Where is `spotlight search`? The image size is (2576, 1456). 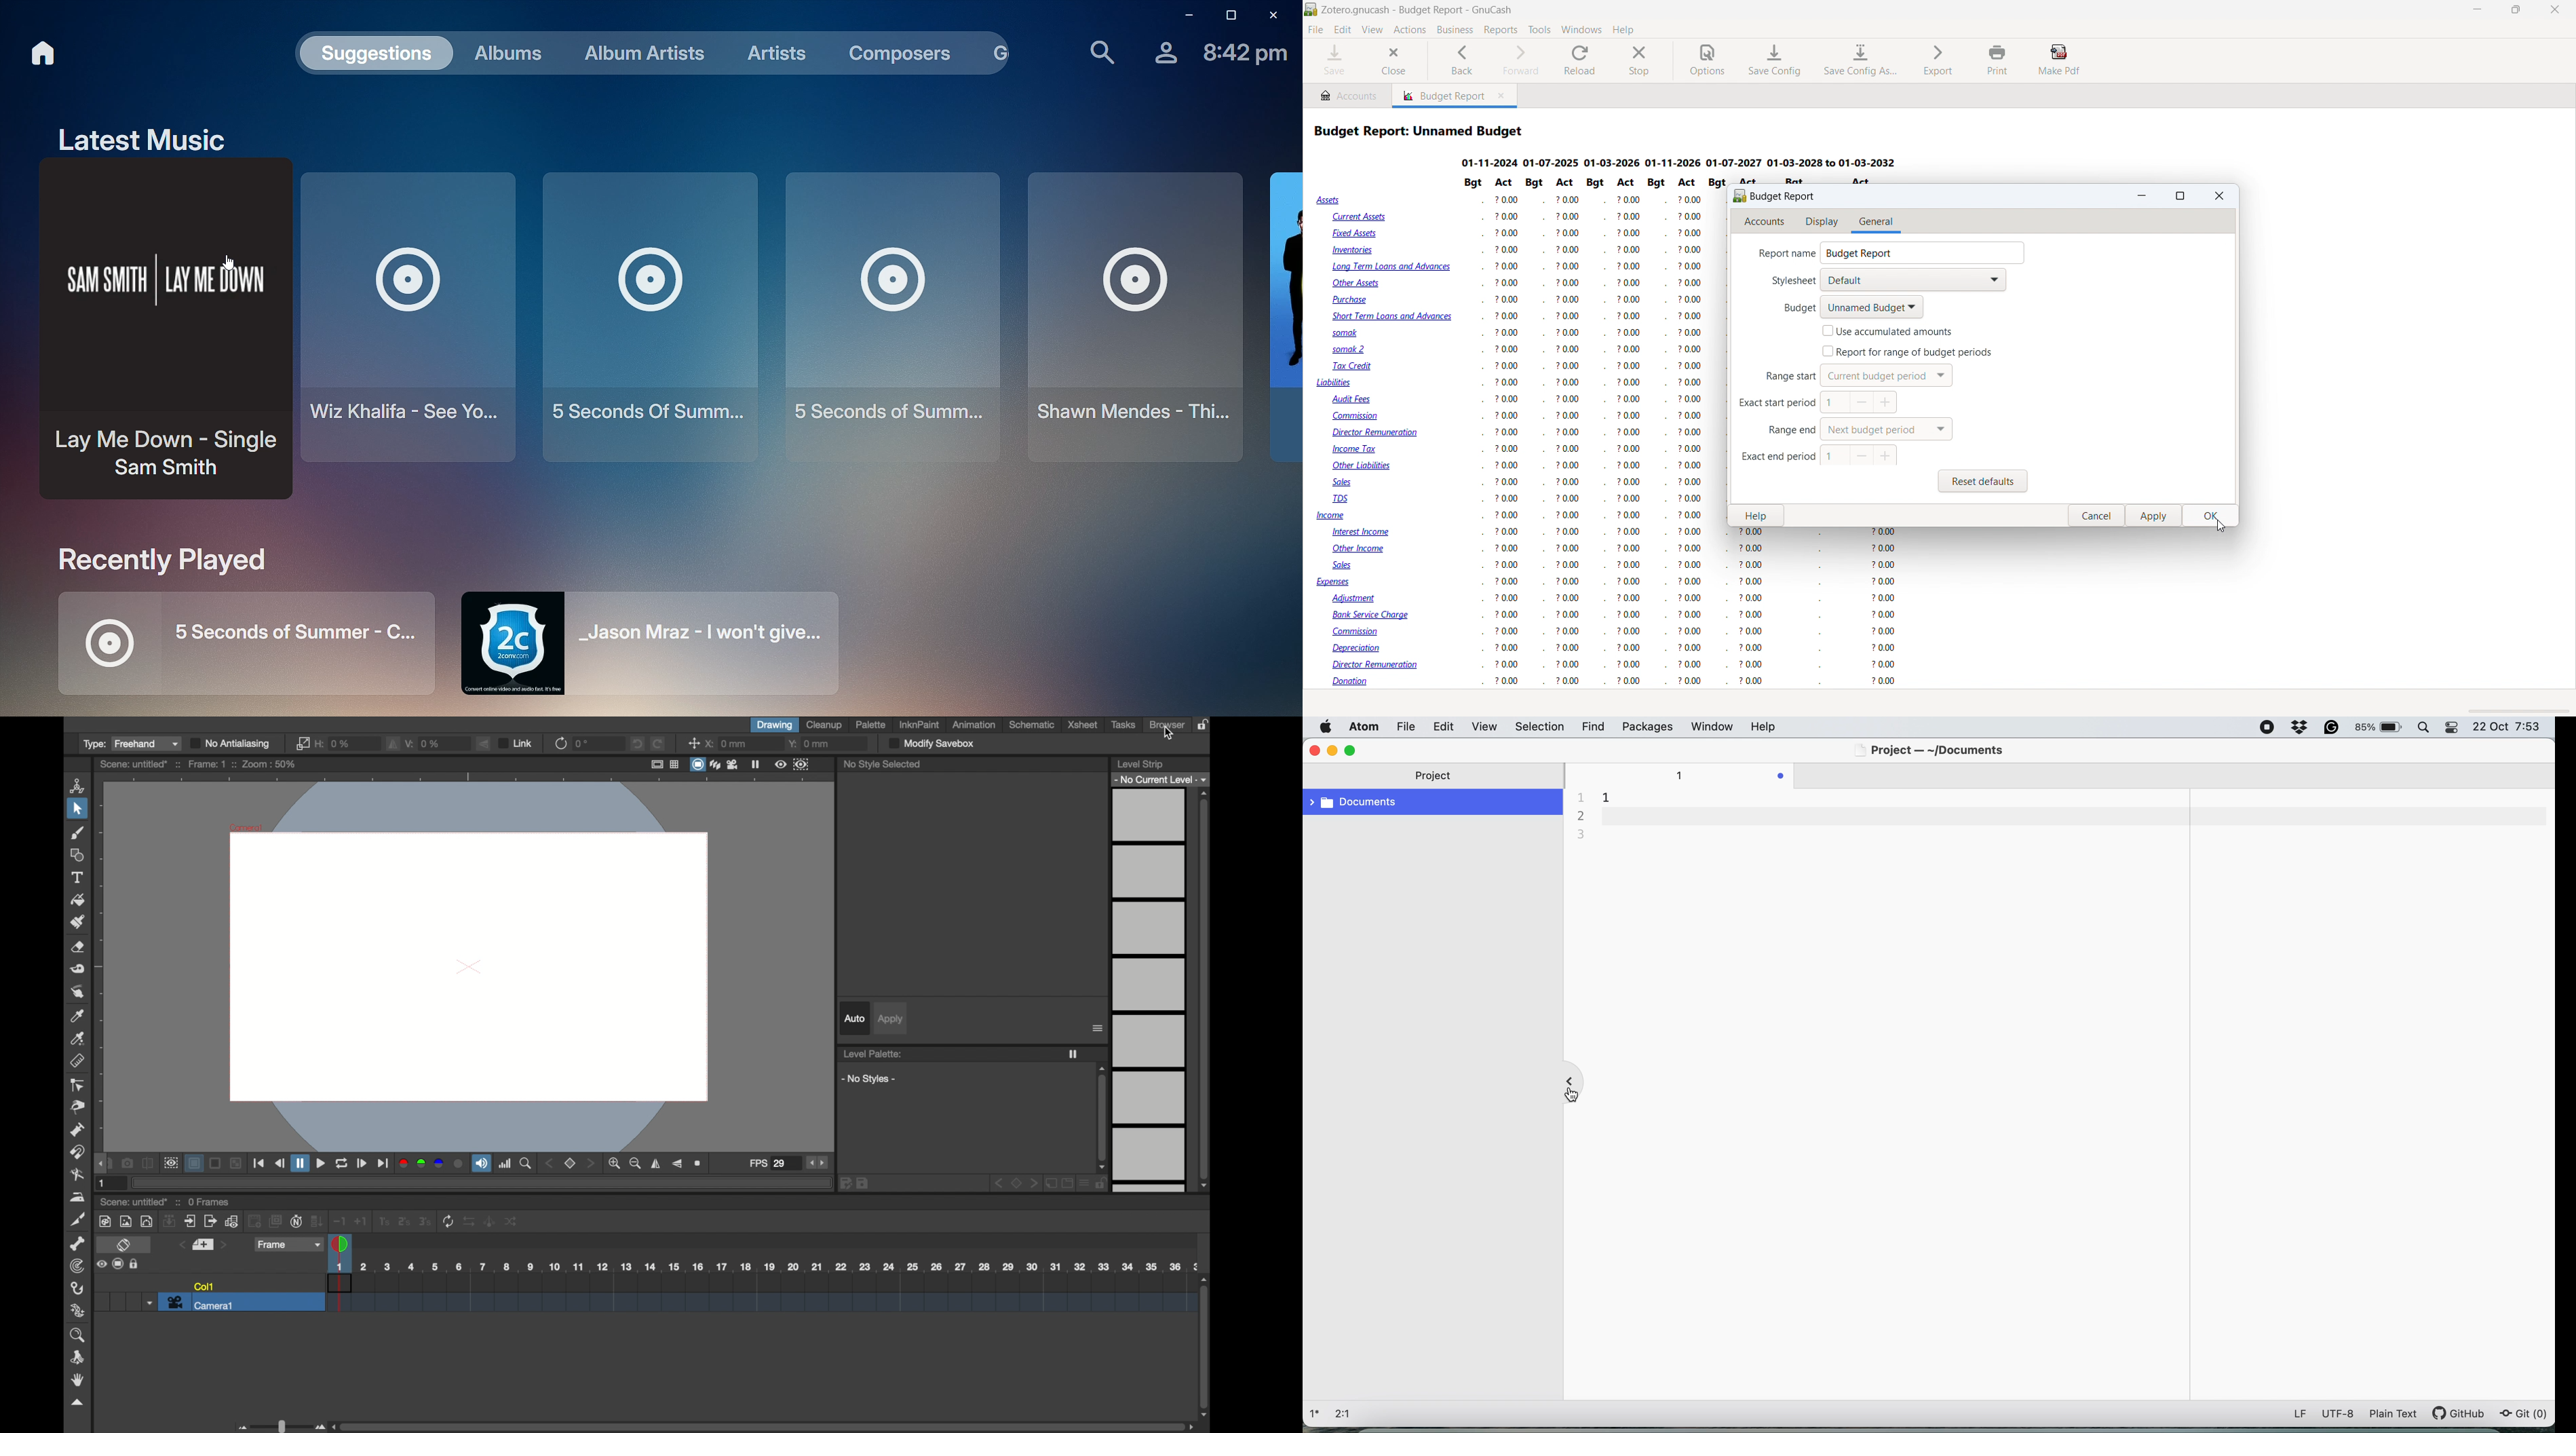 spotlight search is located at coordinates (2425, 728).